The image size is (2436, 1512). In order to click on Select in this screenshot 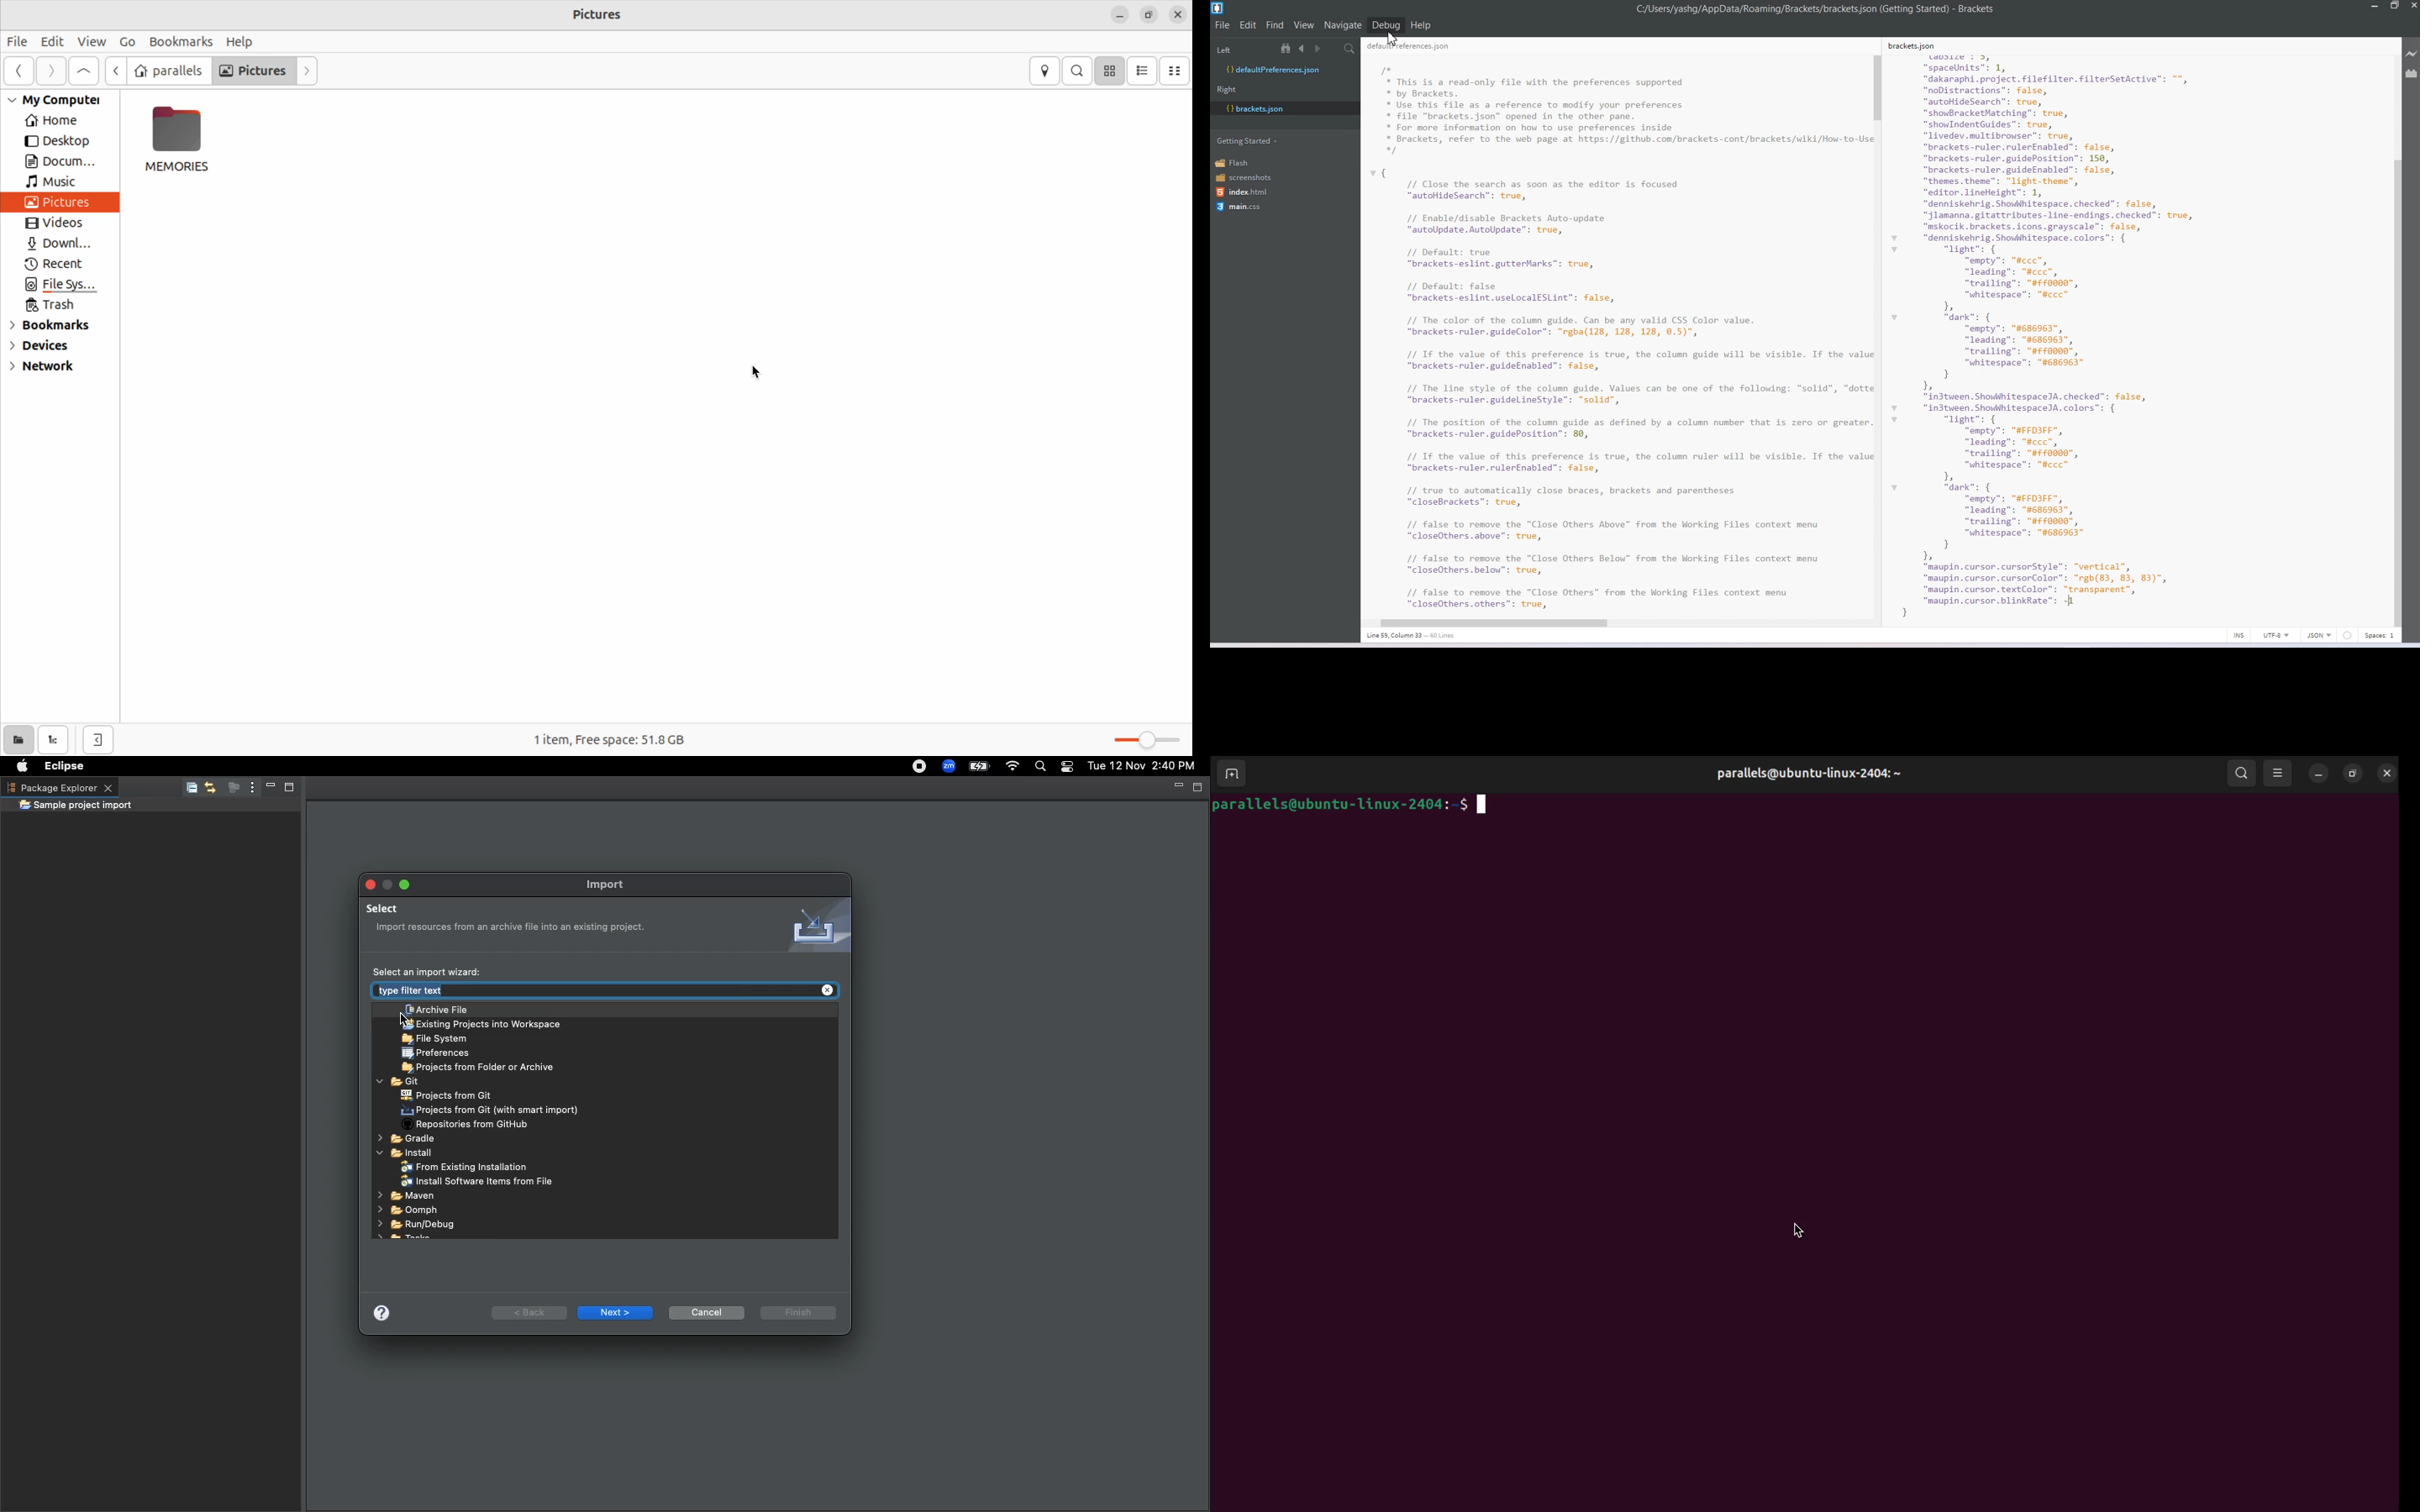, I will do `click(515, 920)`.